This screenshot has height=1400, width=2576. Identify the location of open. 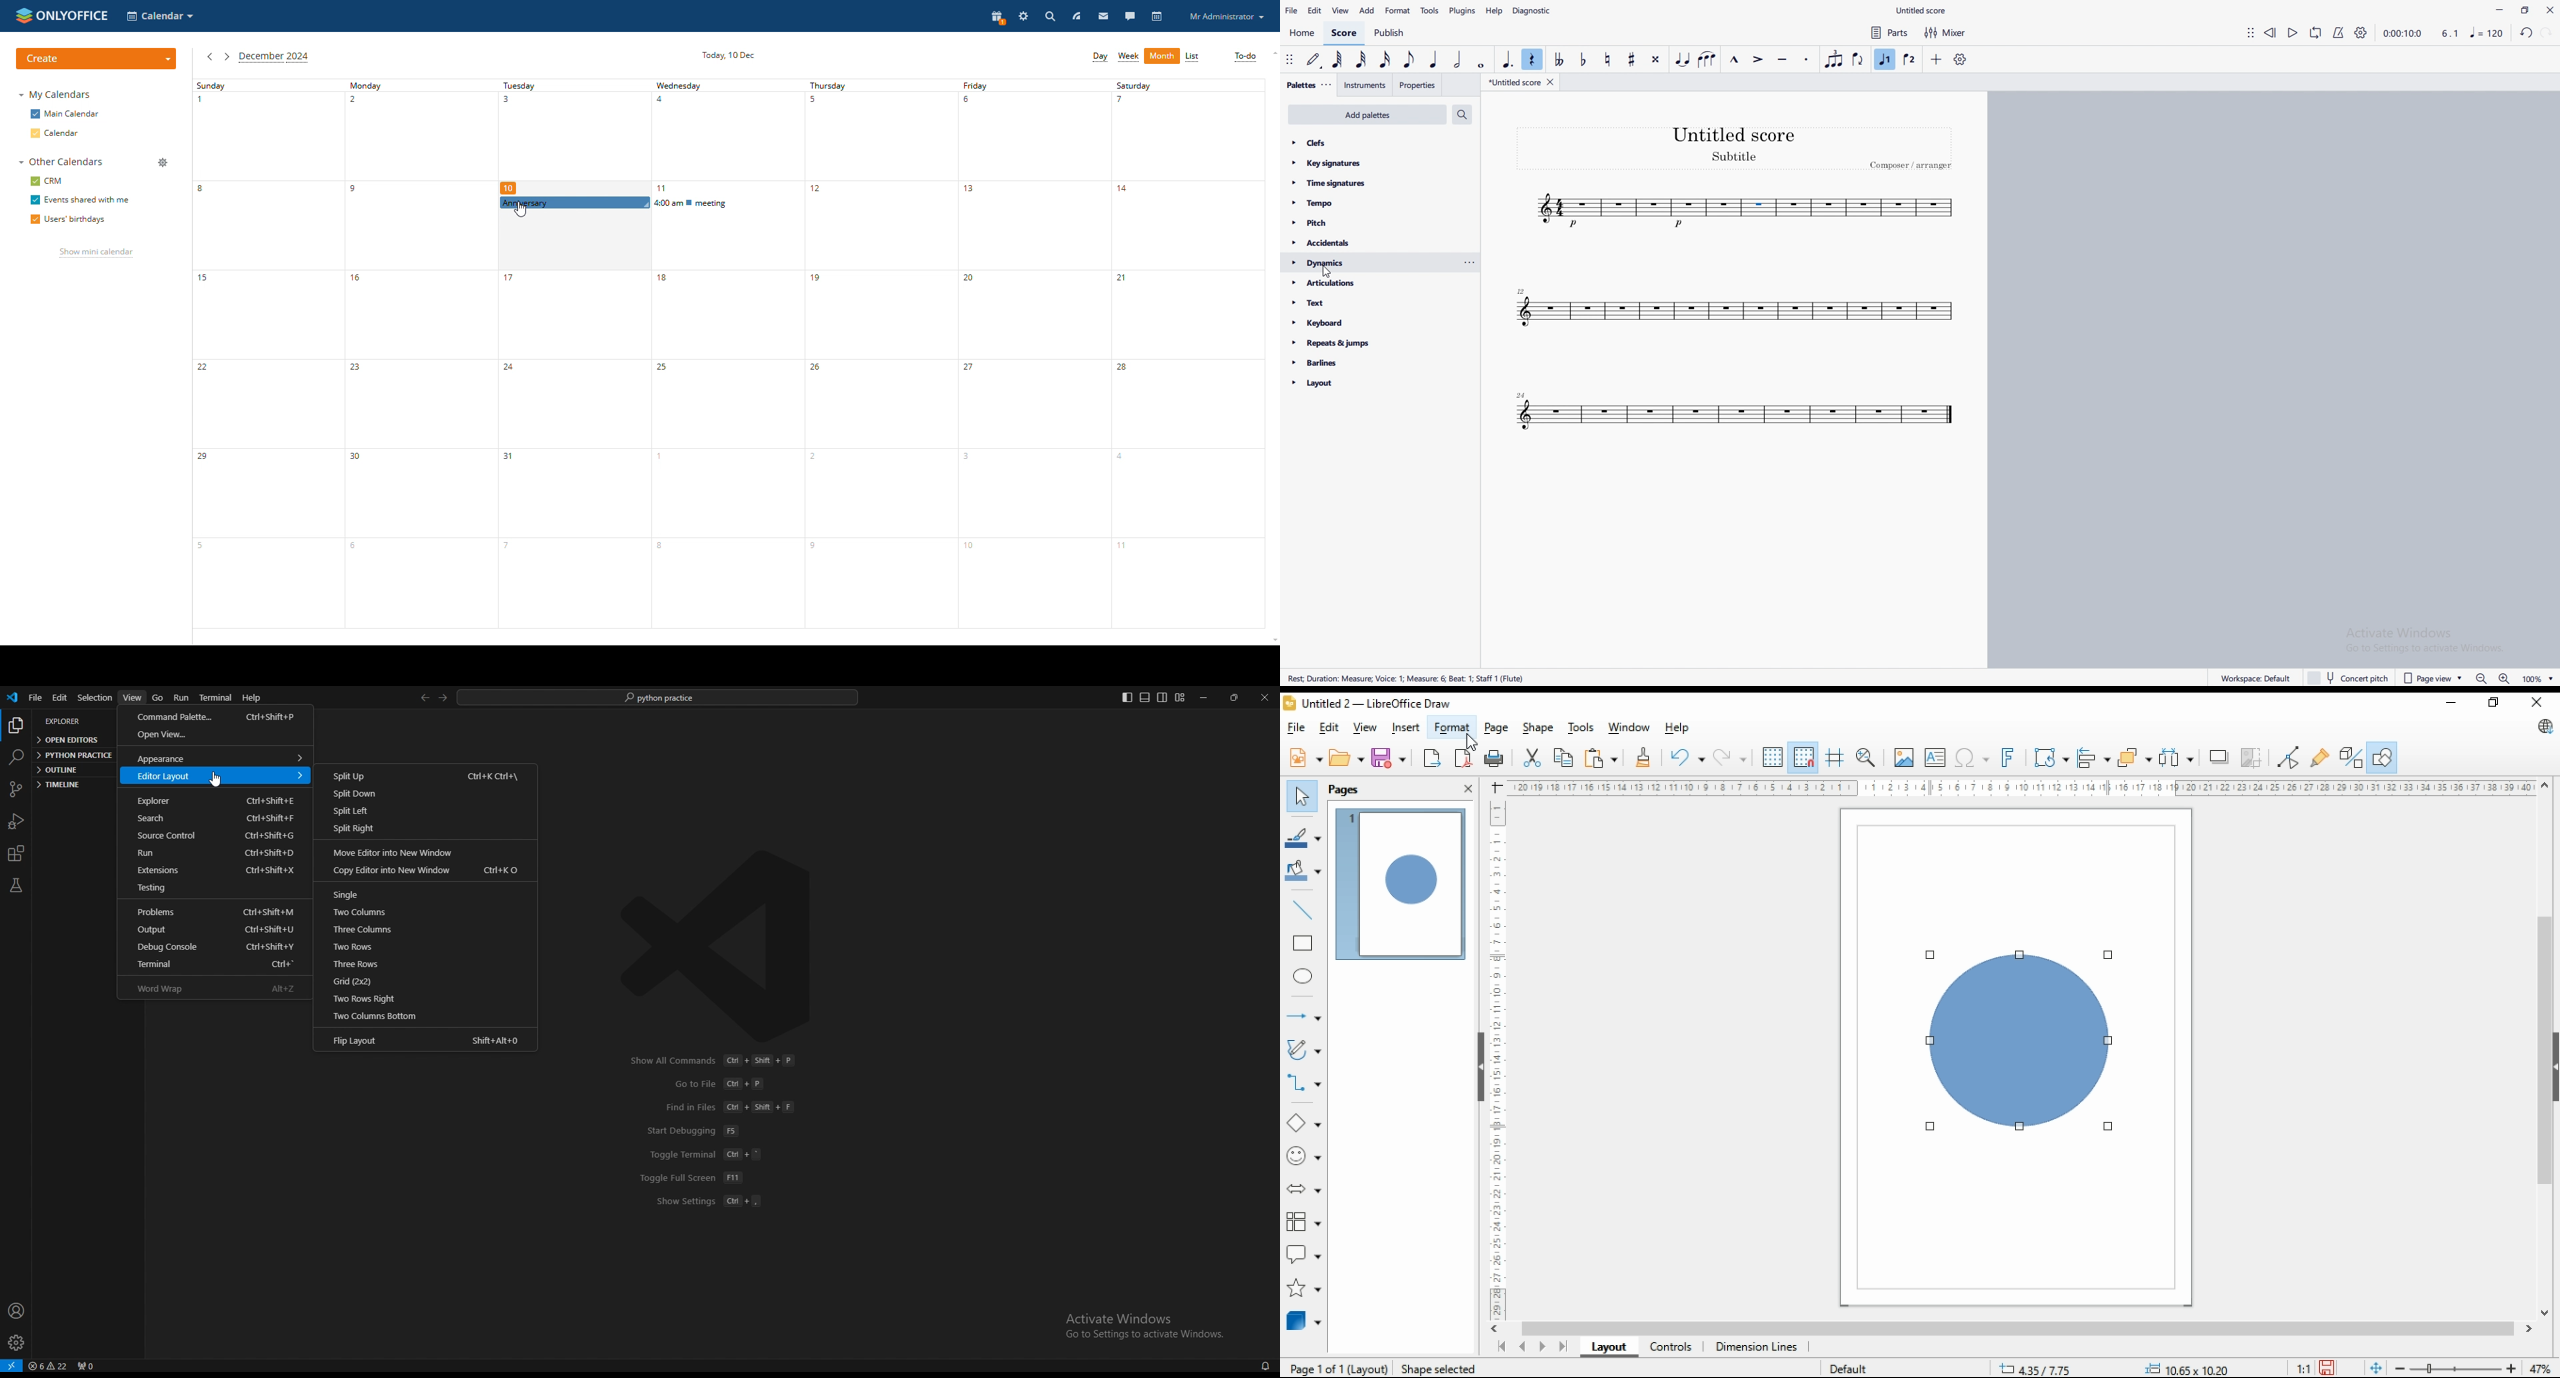
(1346, 757).